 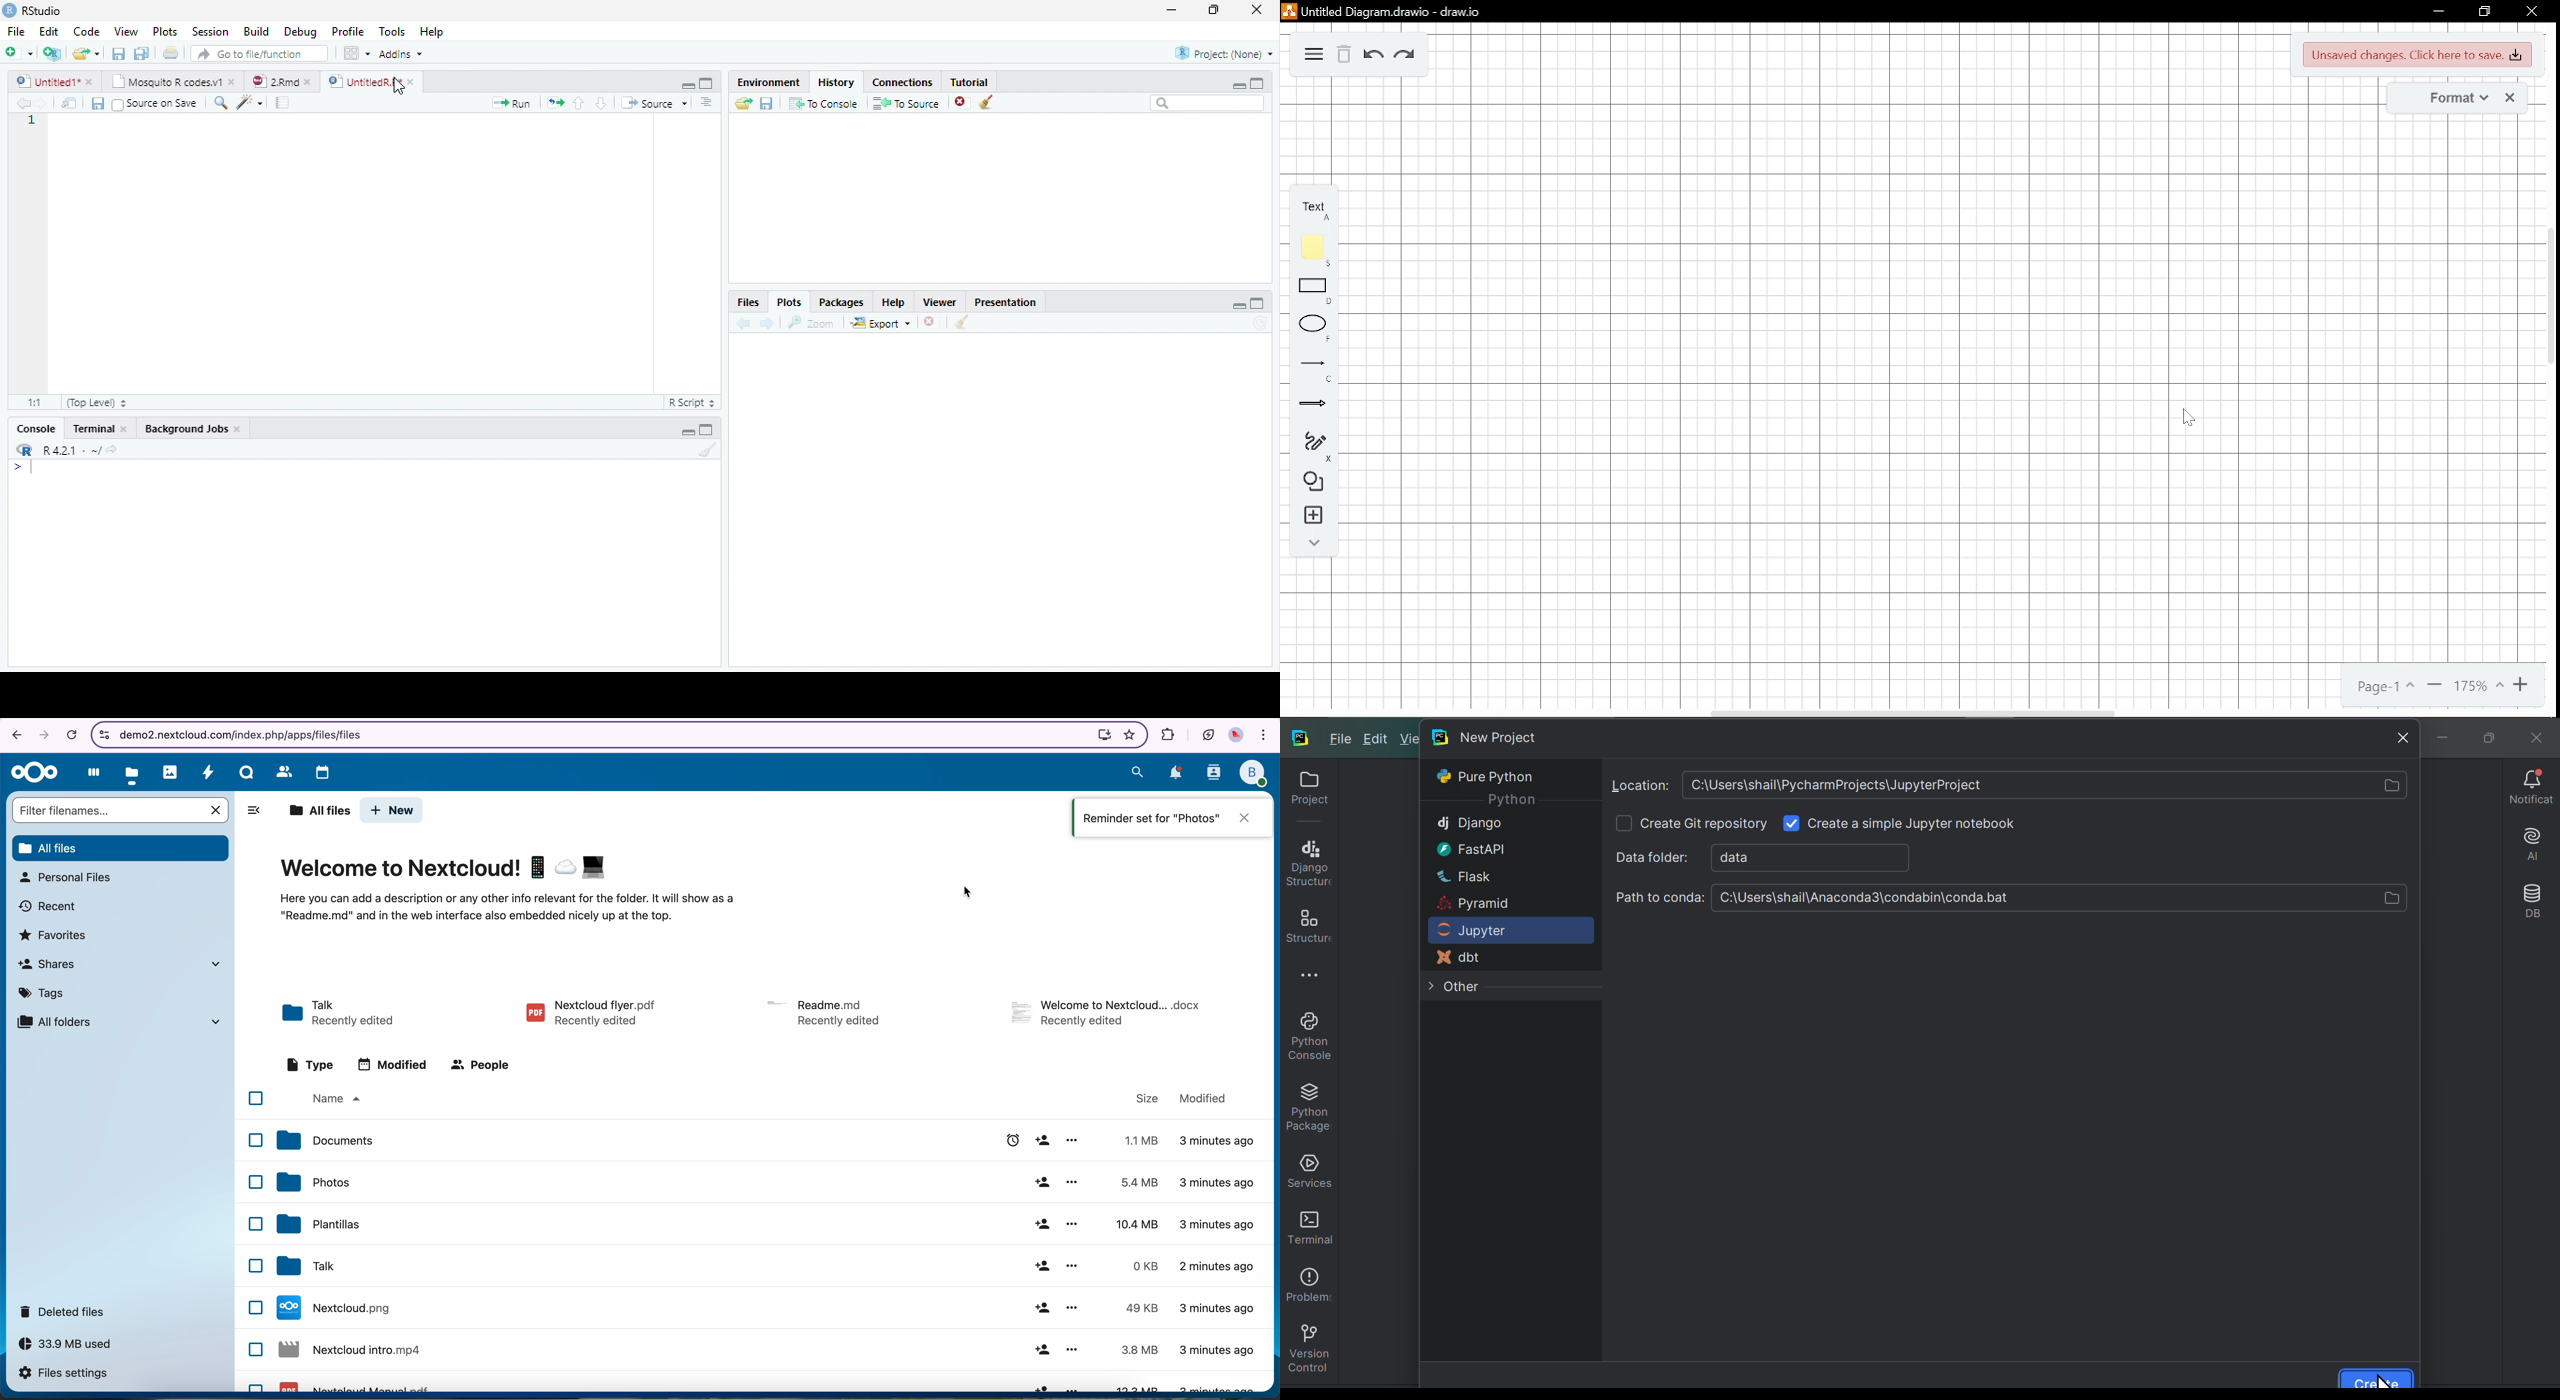 I want to click on Rstudio, so click(x=31, y=8).